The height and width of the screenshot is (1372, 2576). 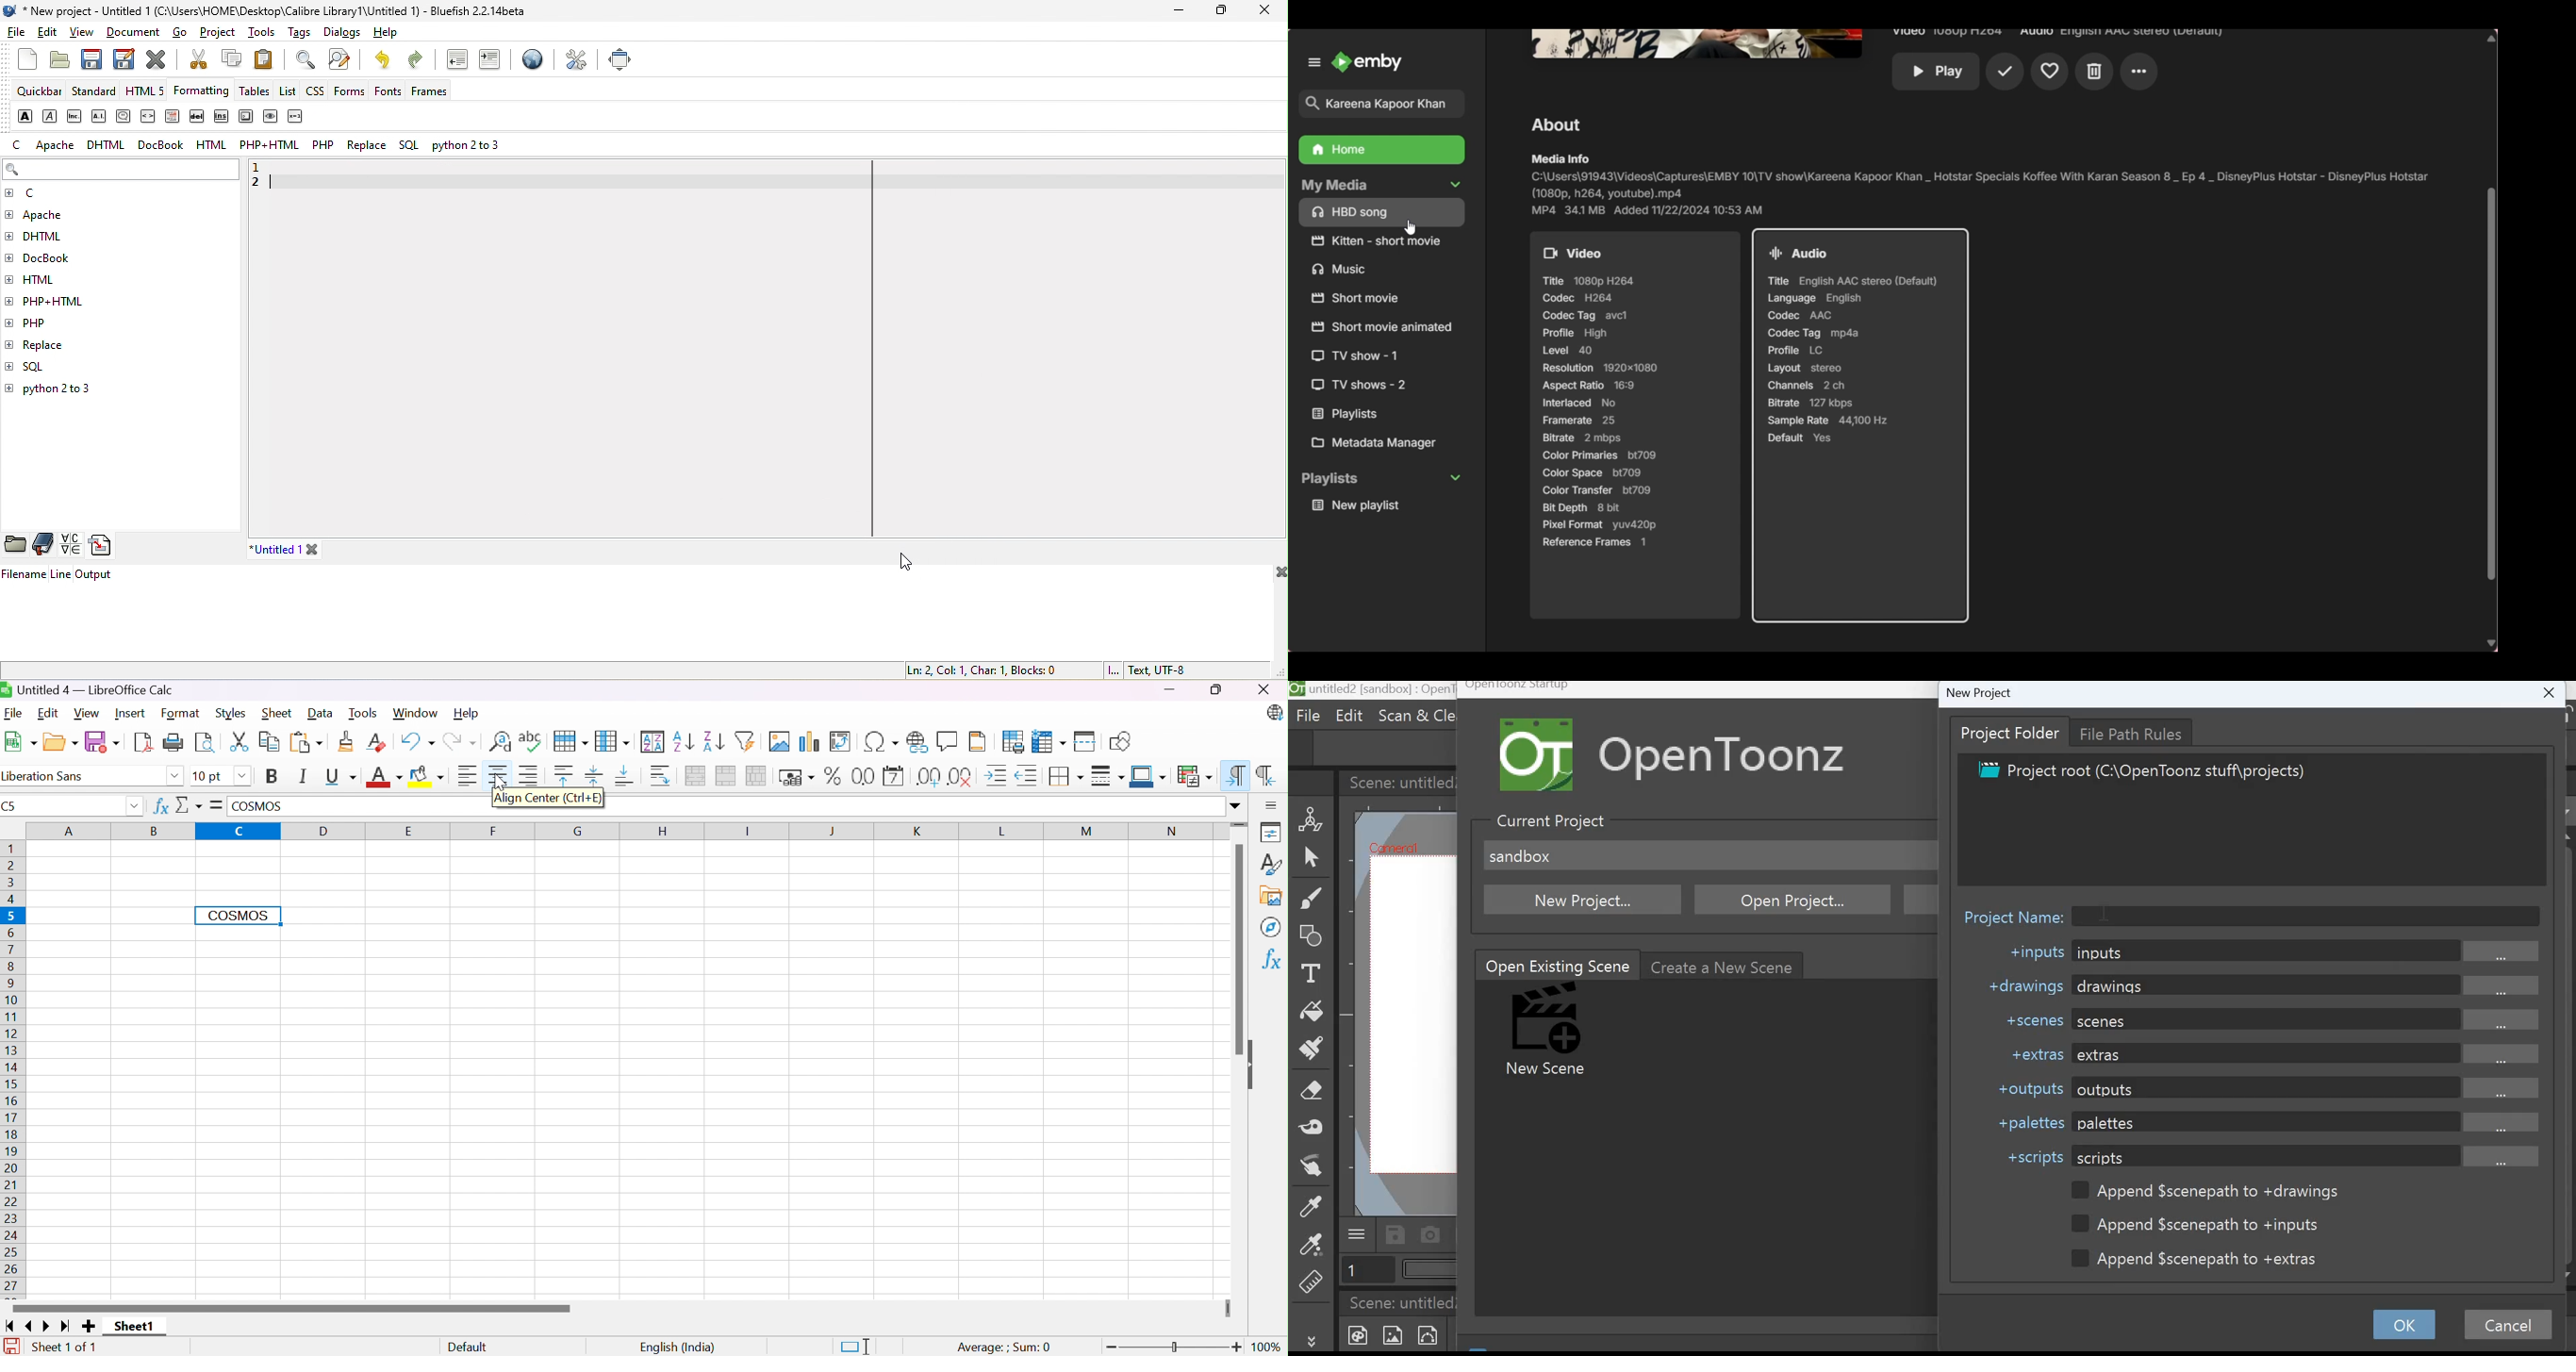 I want to click on Drop Down, so click(x=242, y=775).